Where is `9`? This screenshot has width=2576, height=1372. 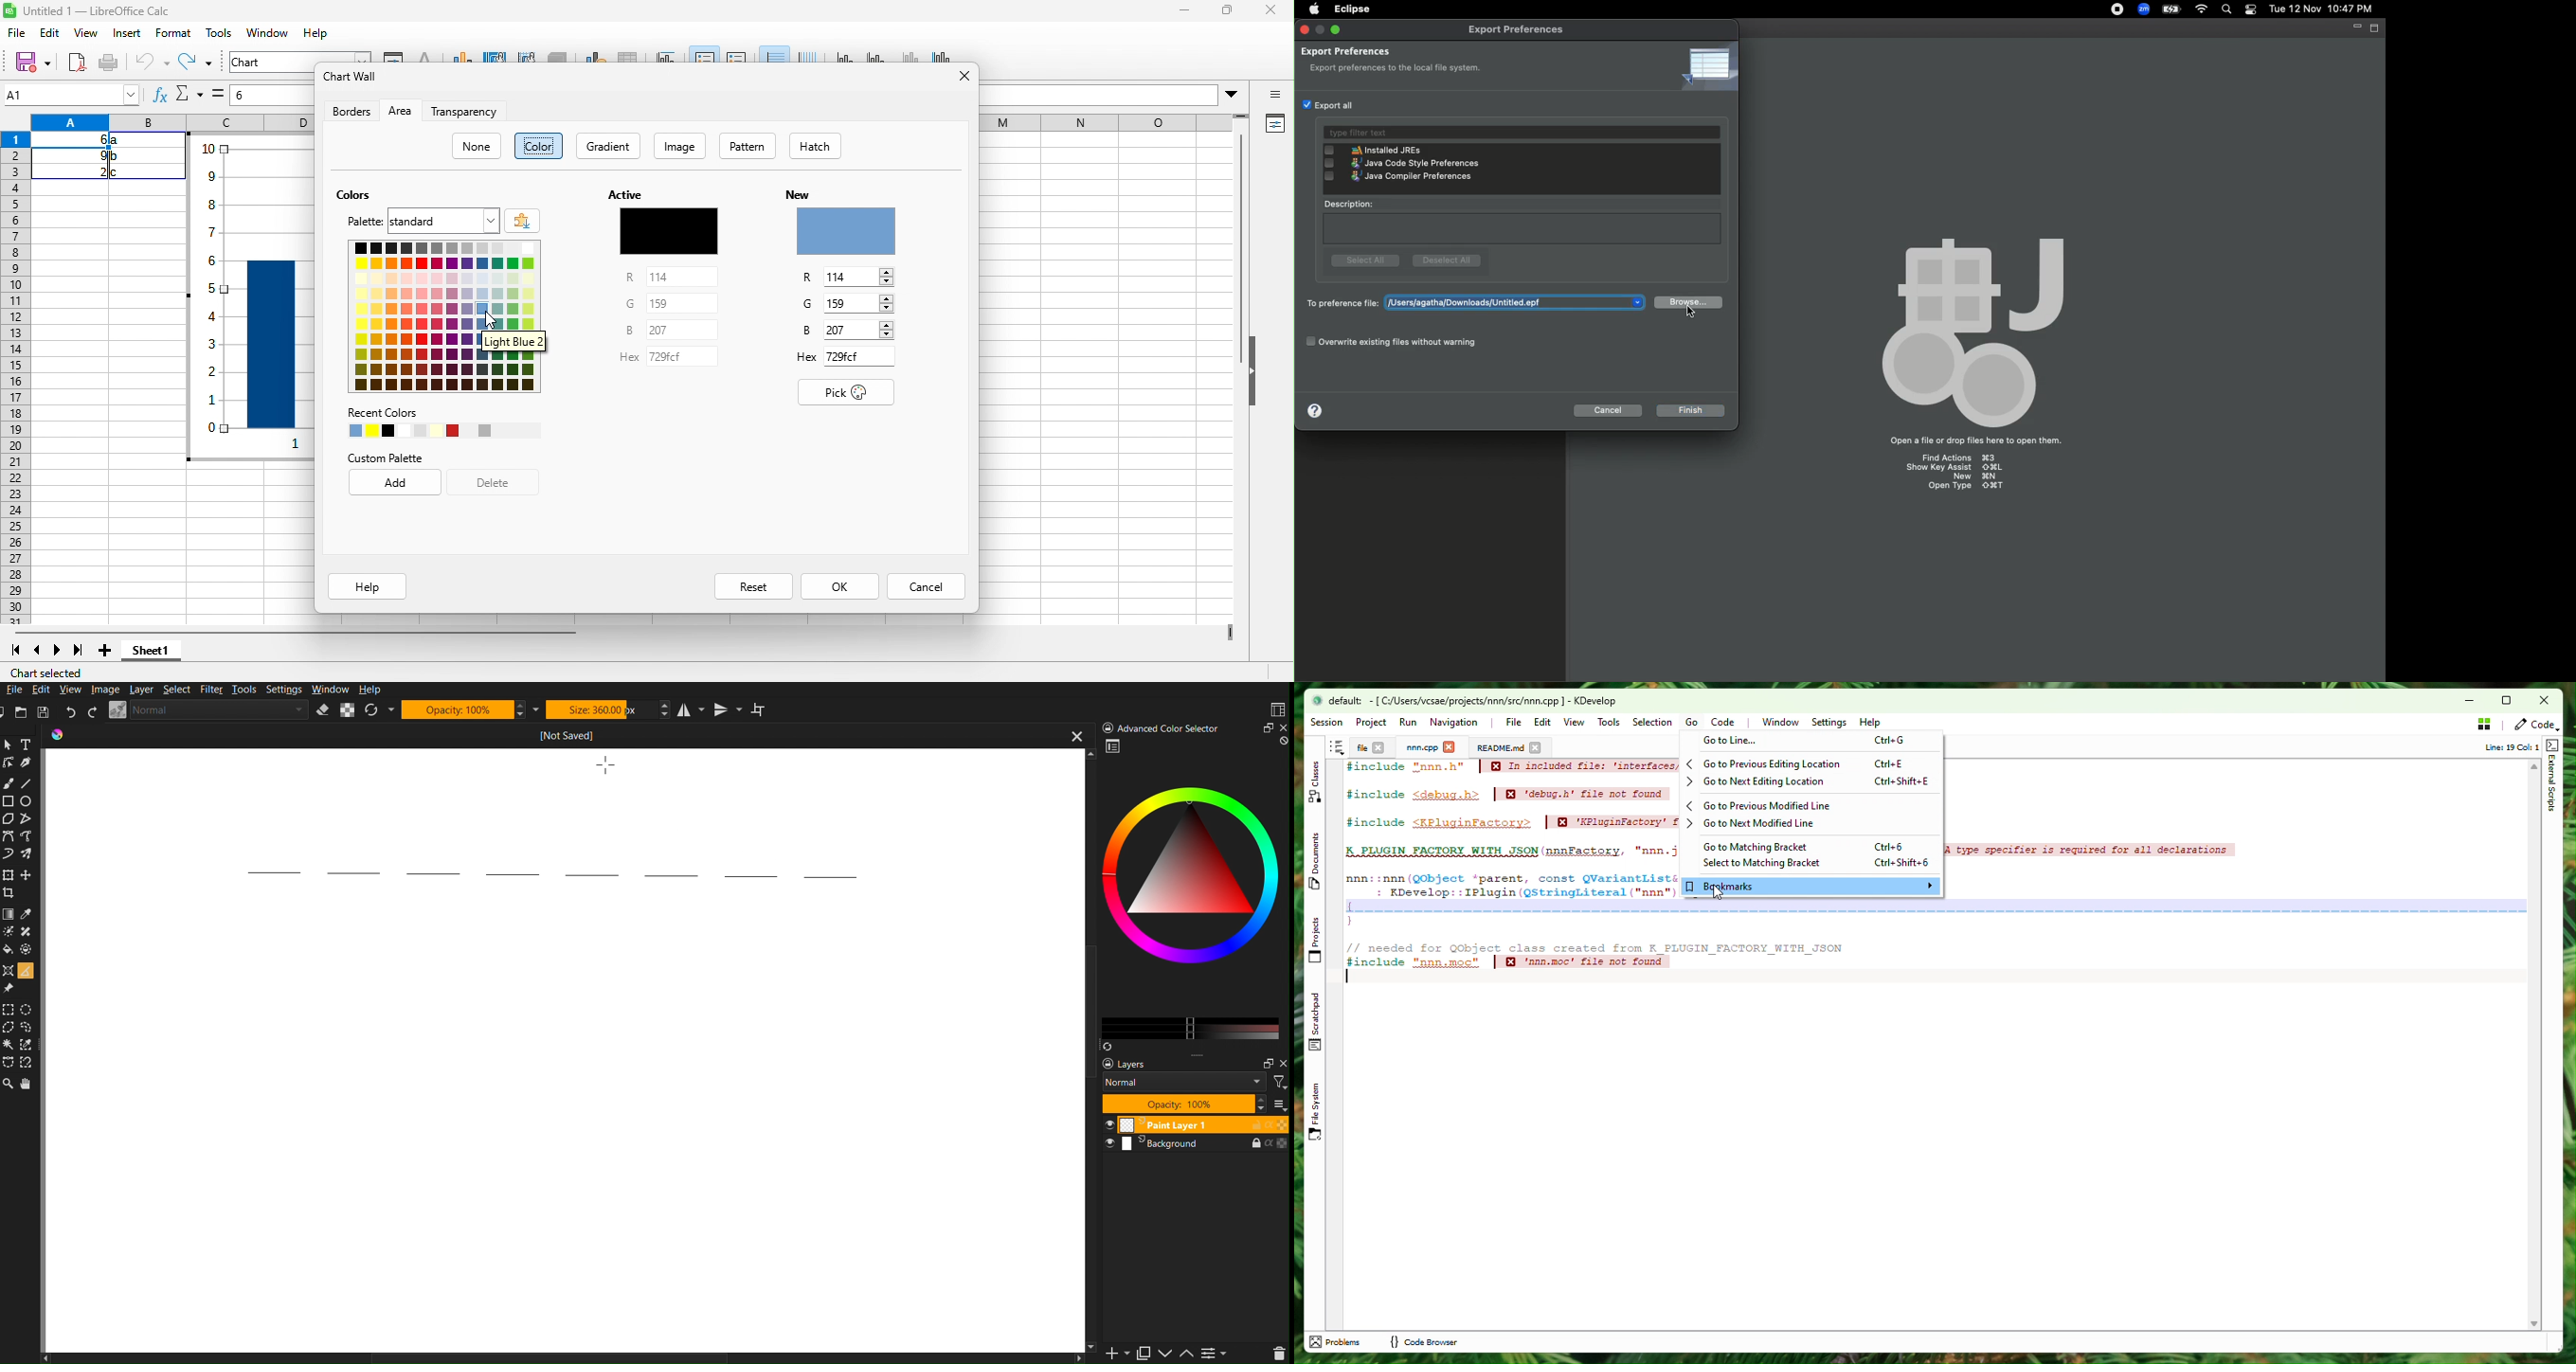 9 is located at coordinates (99, 156).